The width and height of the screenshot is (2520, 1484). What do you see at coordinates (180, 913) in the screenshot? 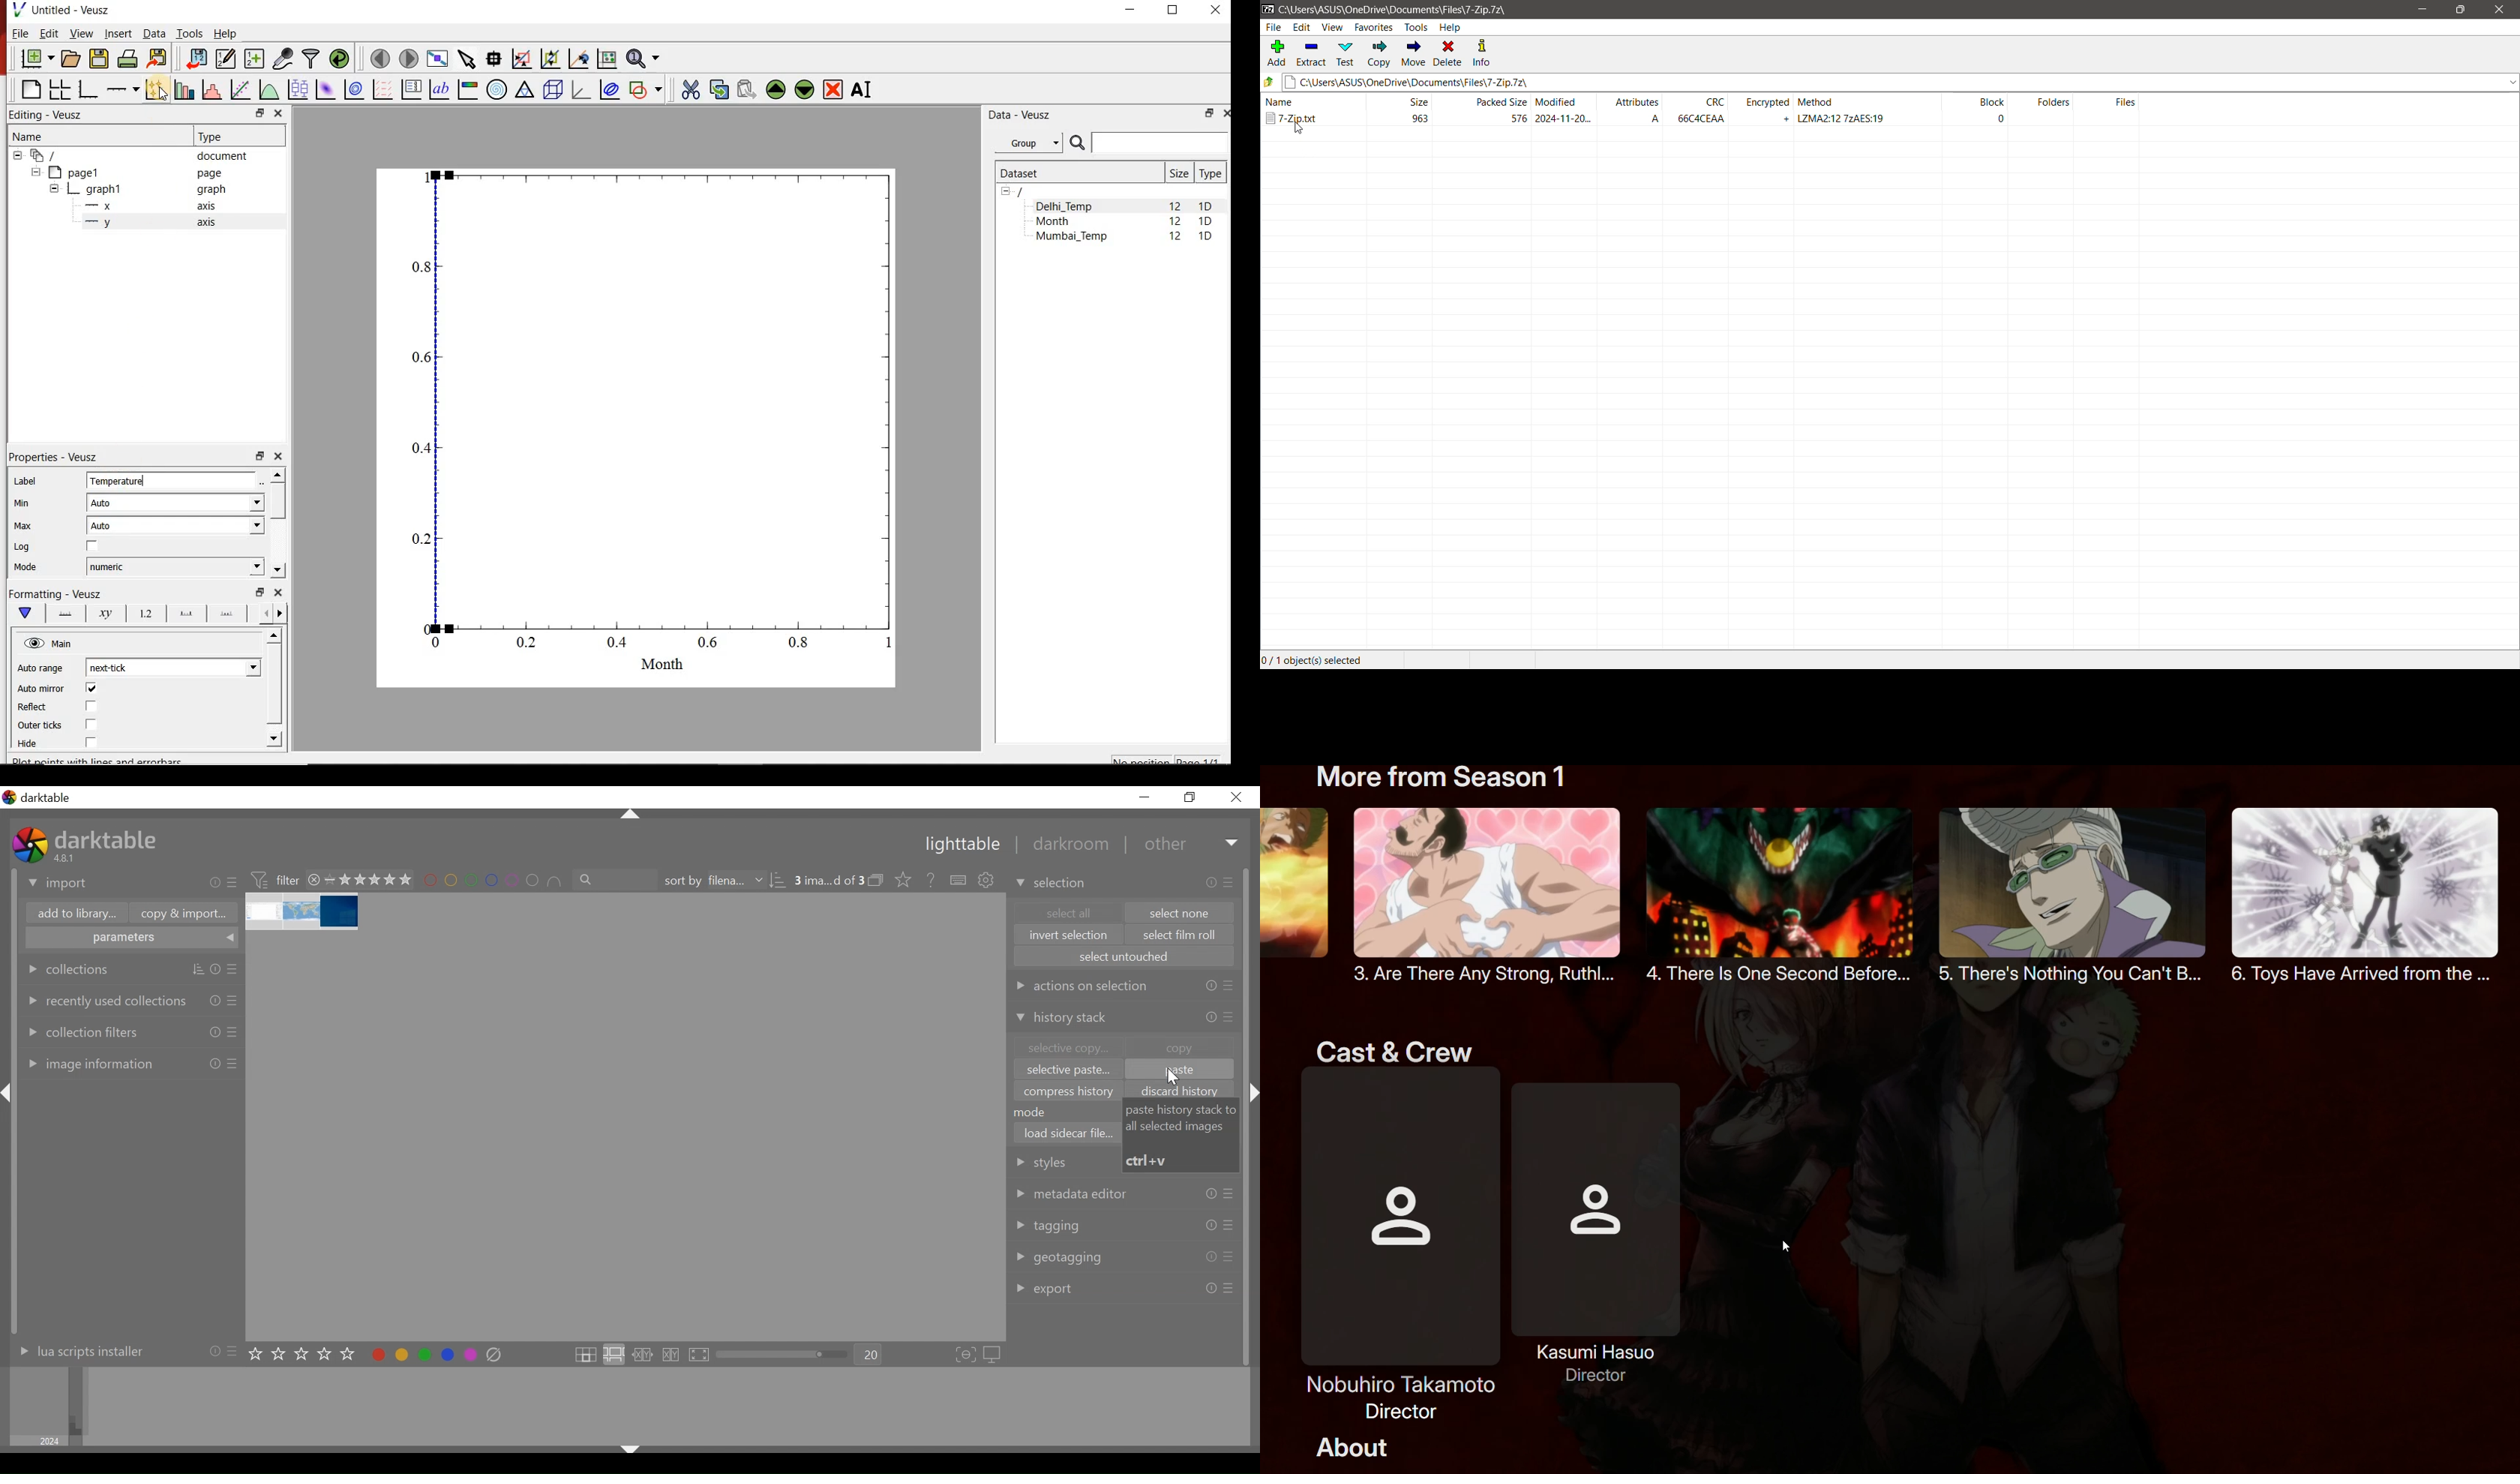
I see `copy & import` at bounding box center [180, 913].